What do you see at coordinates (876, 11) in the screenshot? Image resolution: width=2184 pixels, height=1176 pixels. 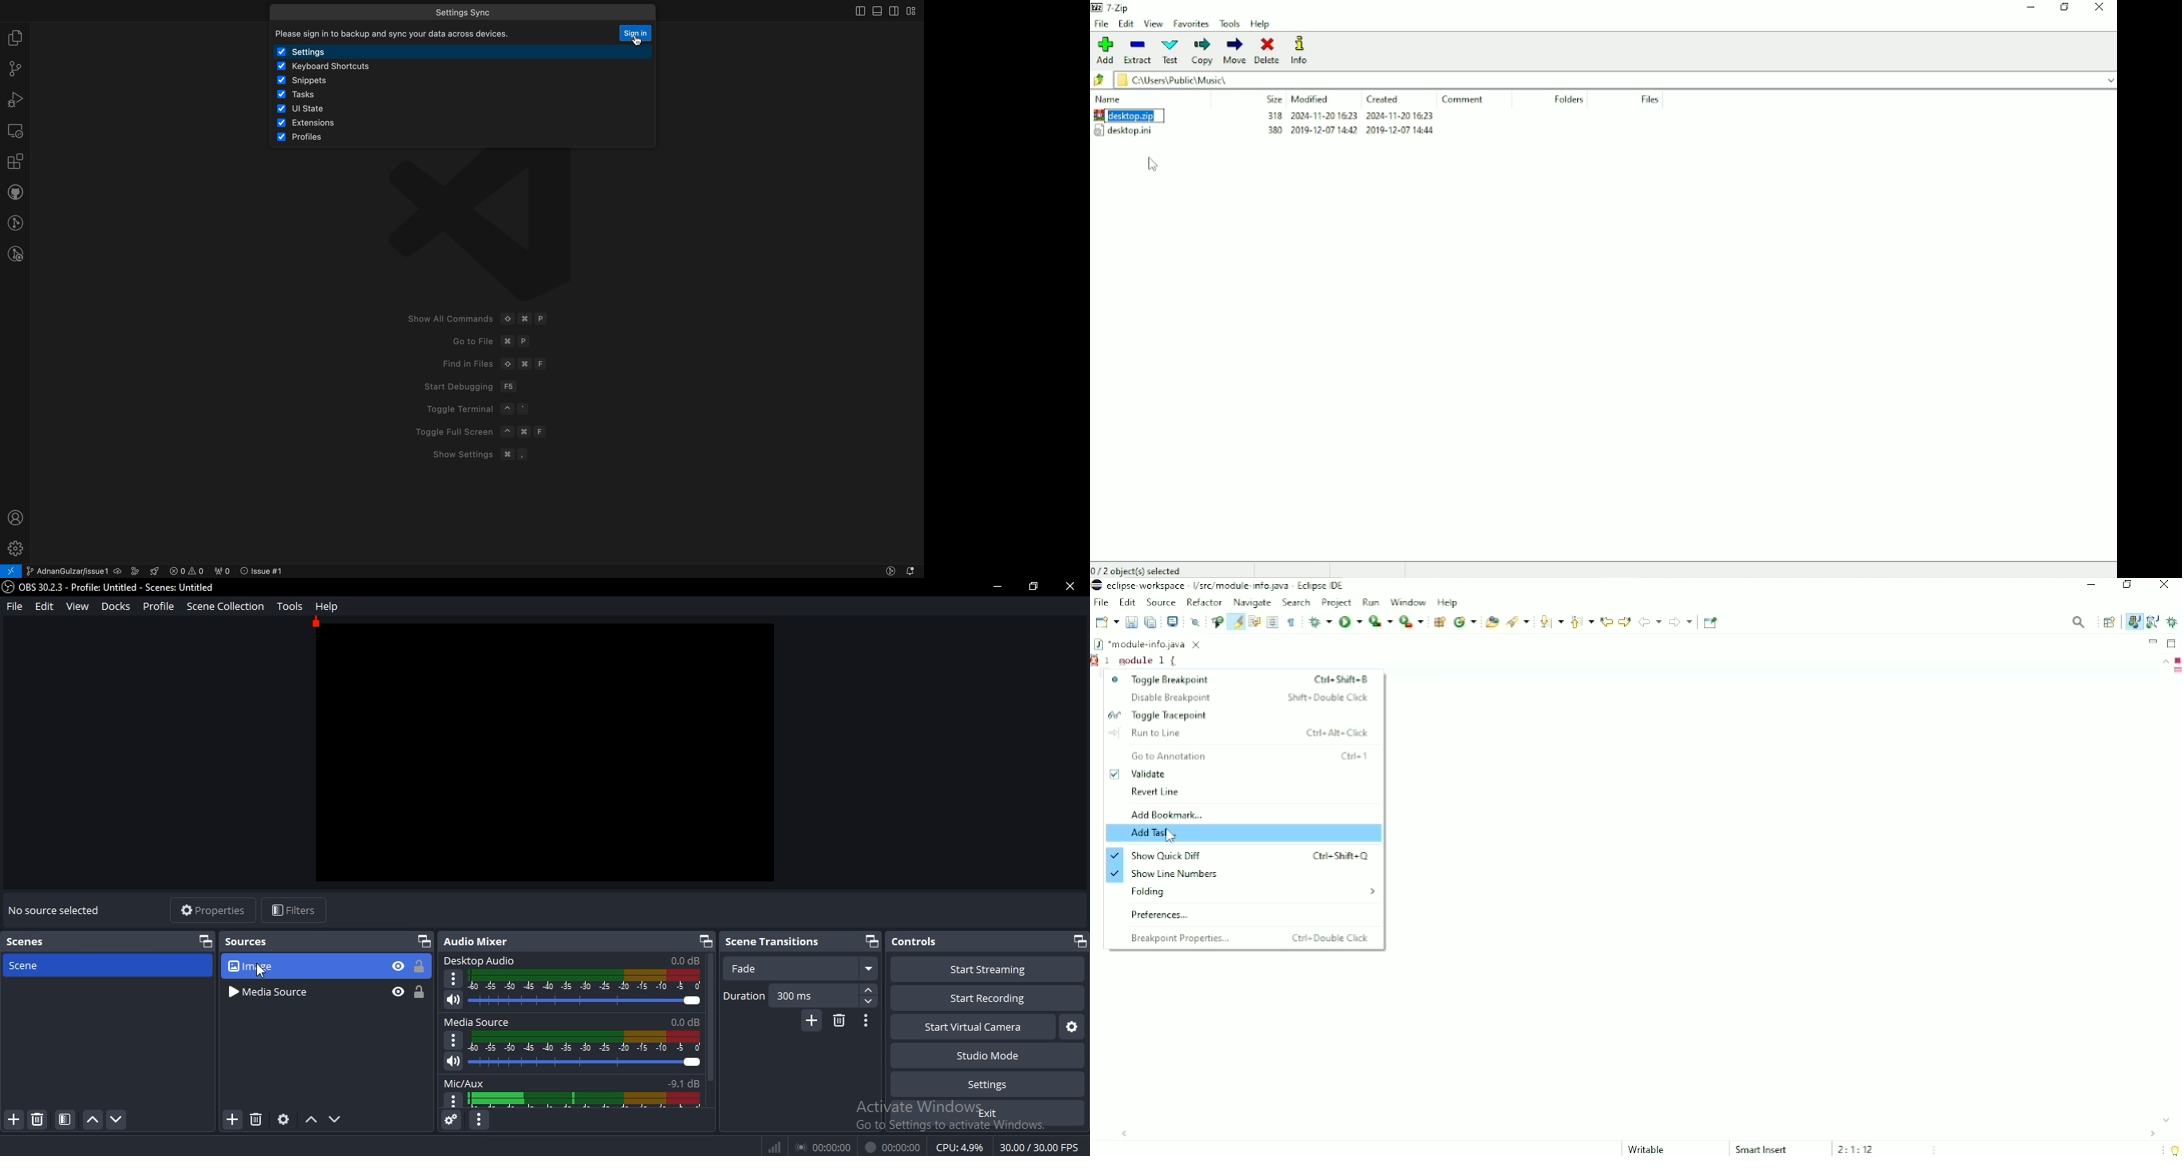 I see `toog;e primary bar` at bounding box center [876, 11].